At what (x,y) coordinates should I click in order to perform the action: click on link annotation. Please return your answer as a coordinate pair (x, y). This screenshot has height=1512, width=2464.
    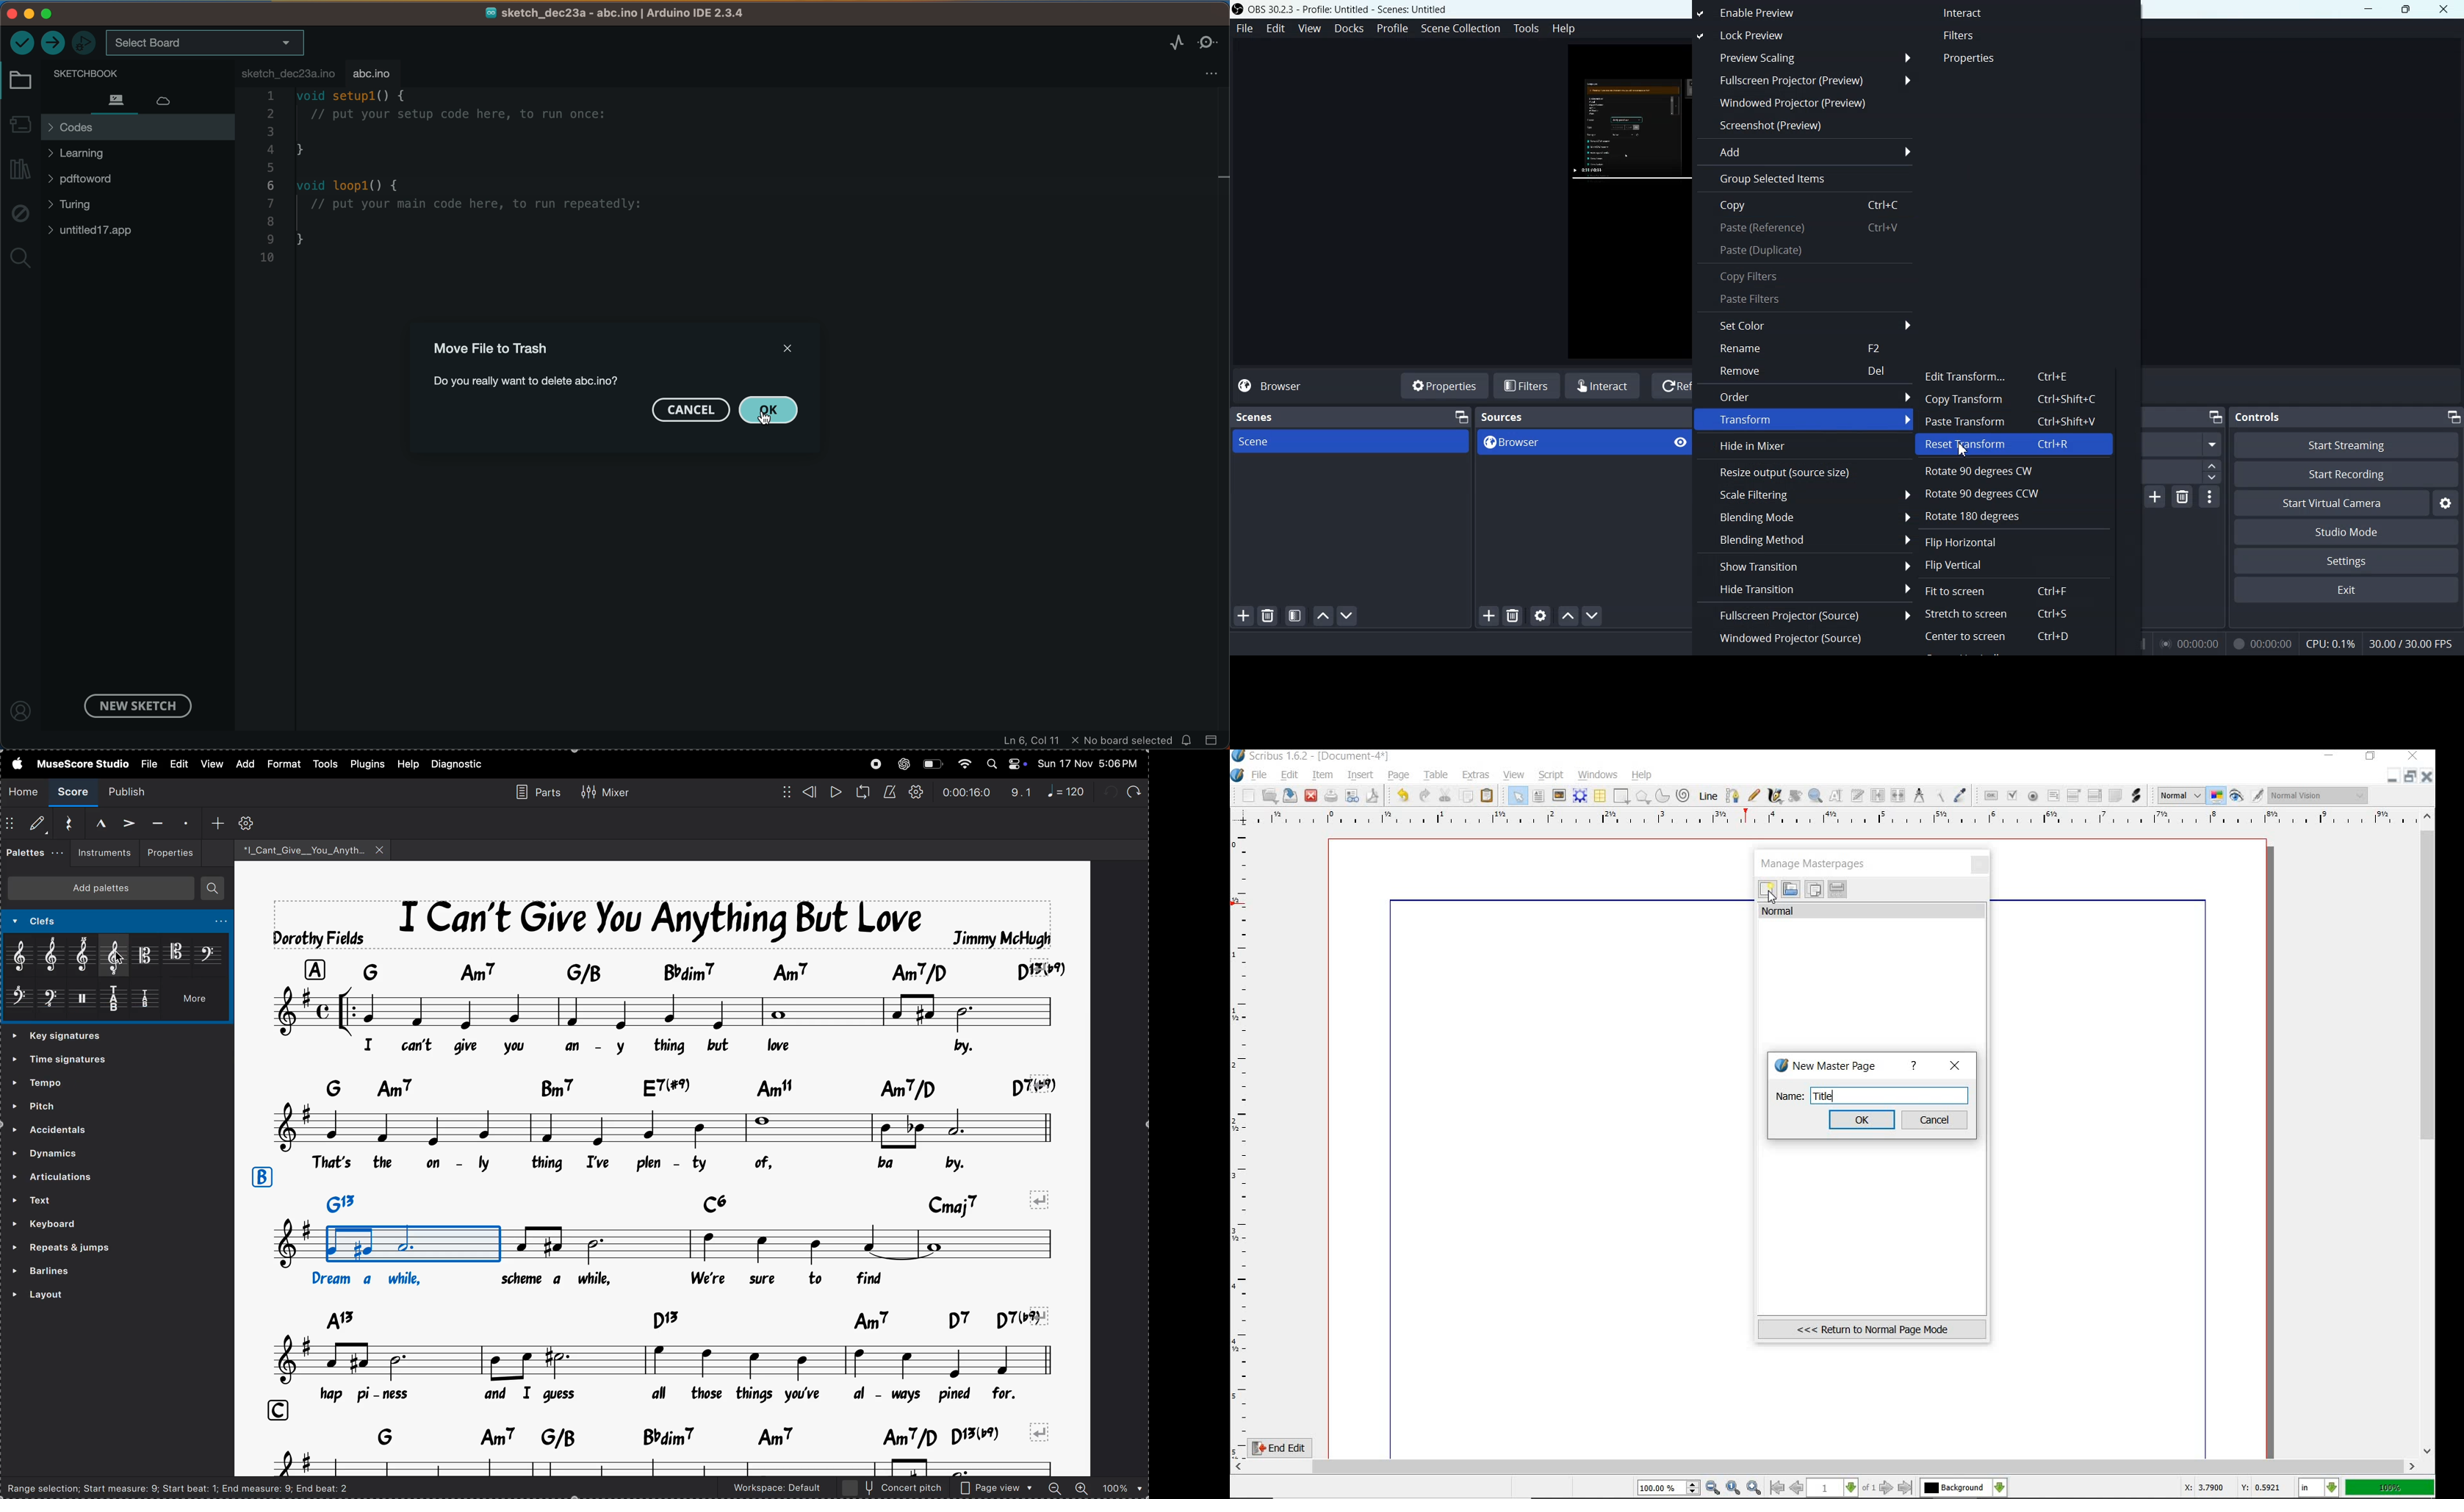
    Looking at the image, I should click on (2136, 795).